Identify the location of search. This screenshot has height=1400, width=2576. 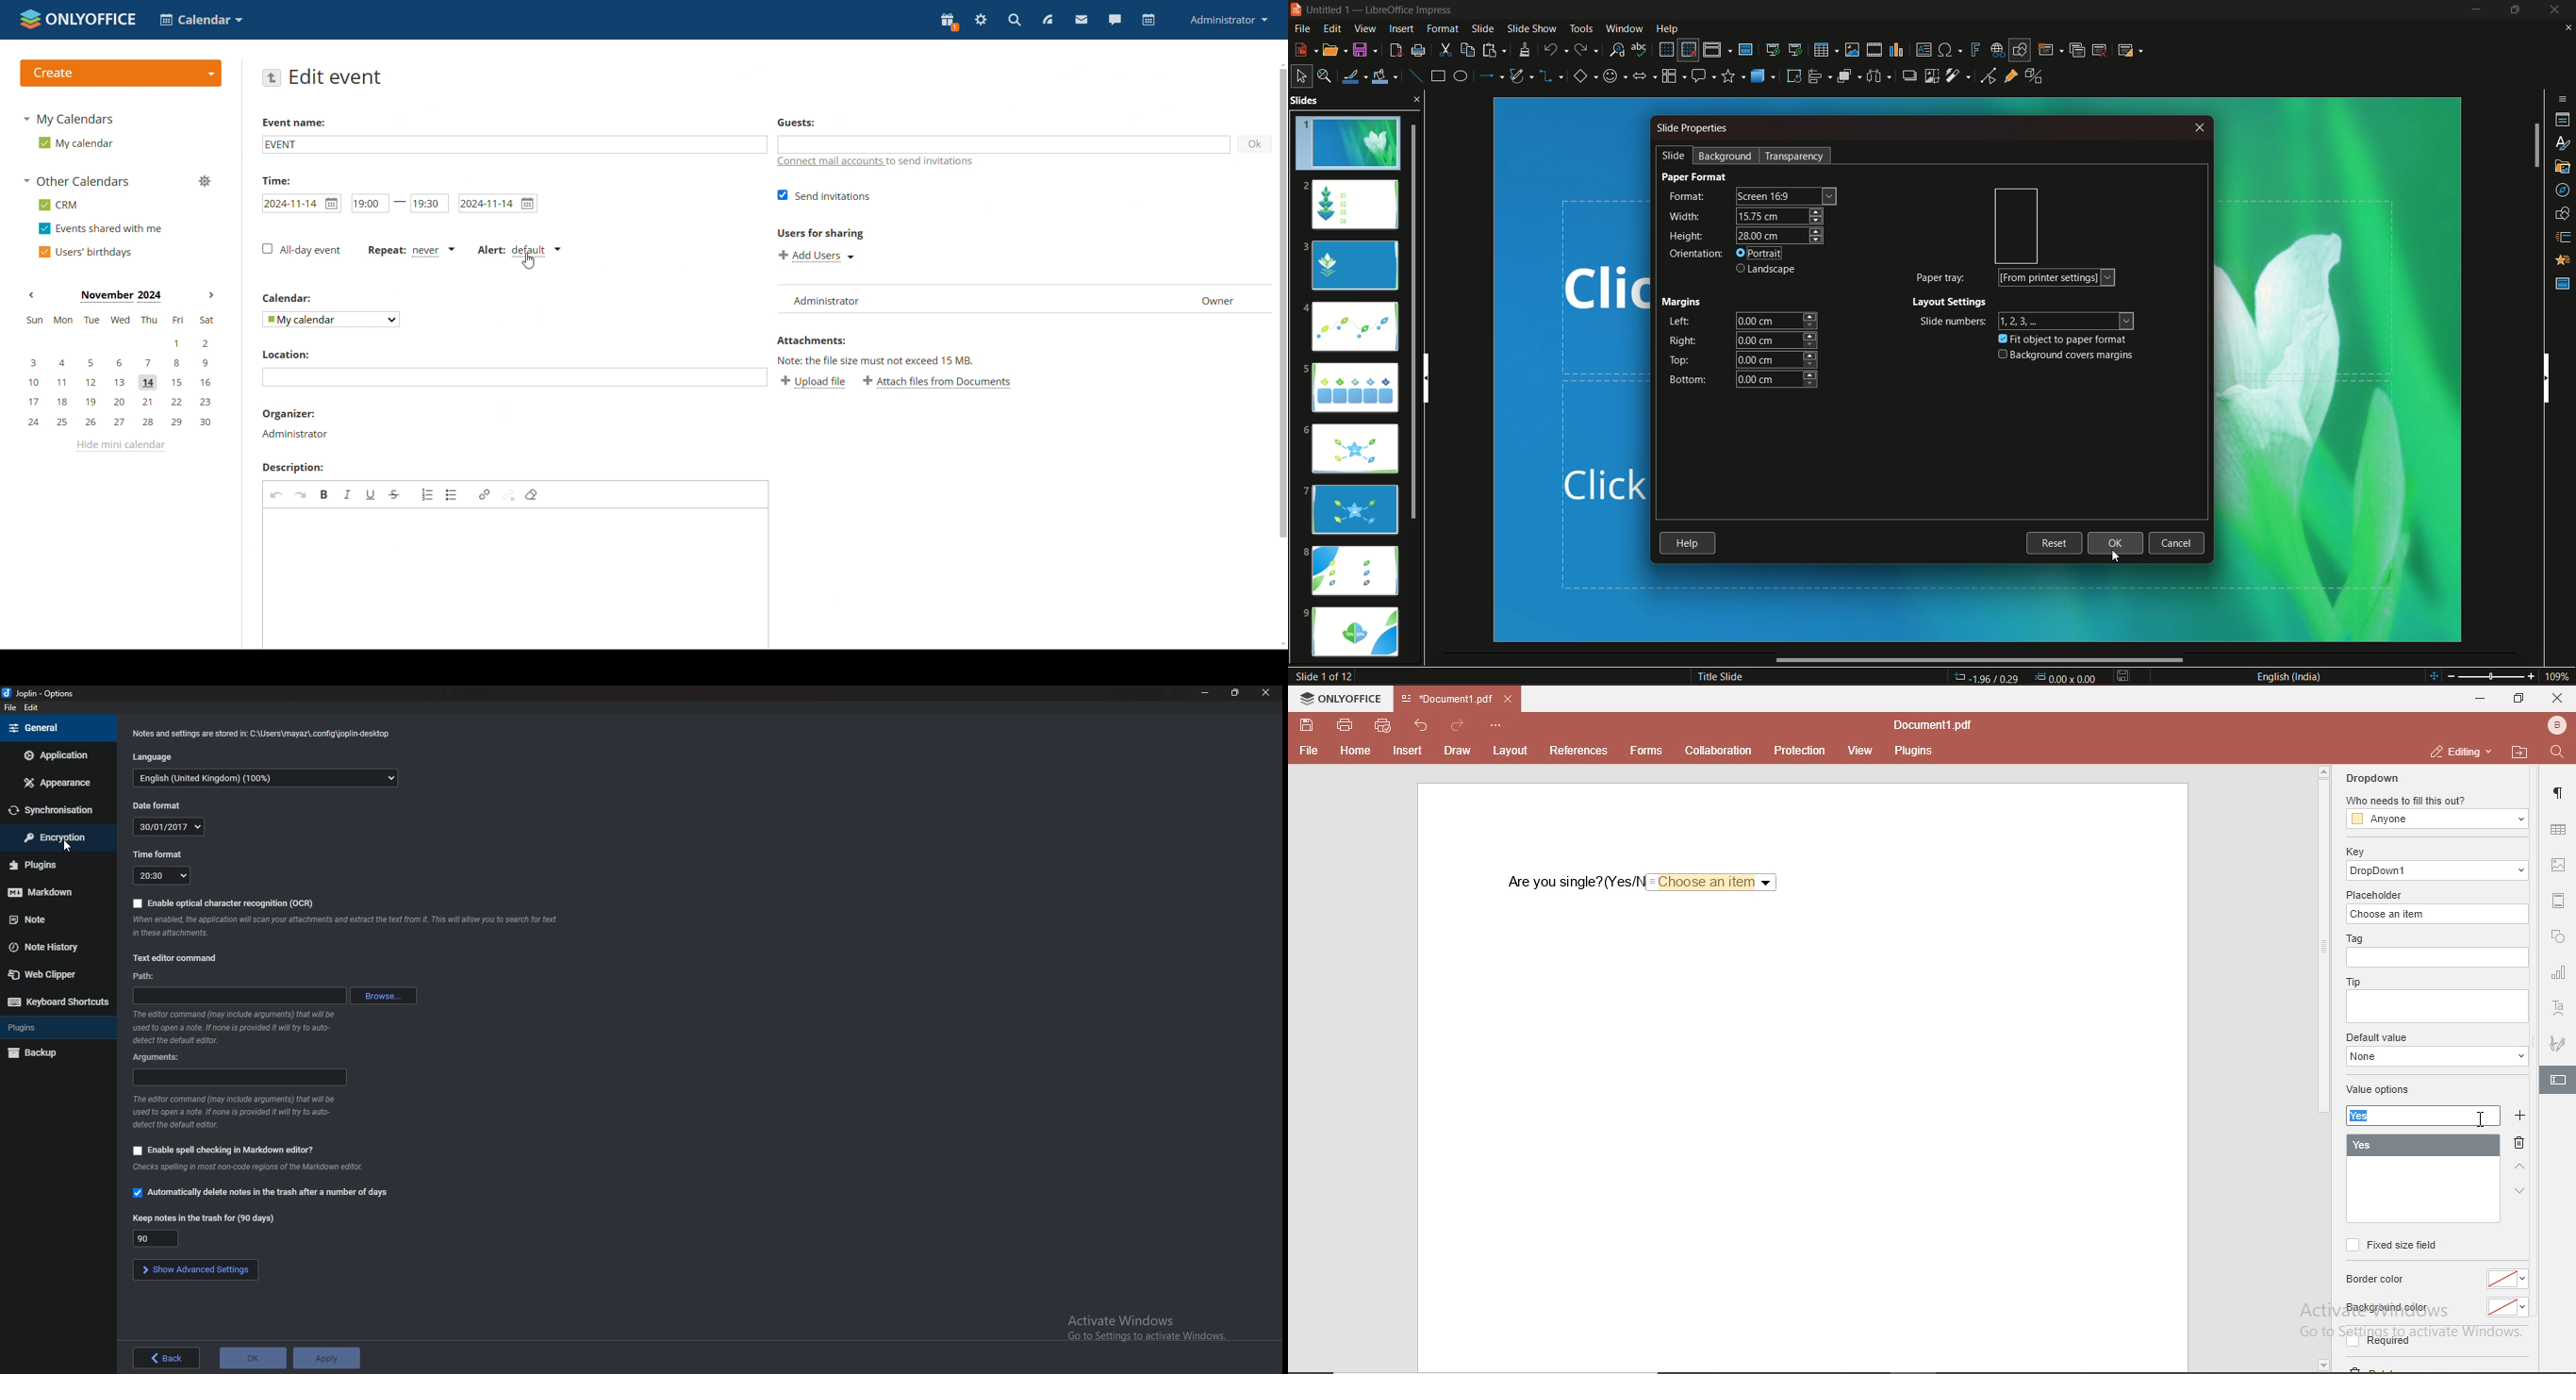
(2560, 754).